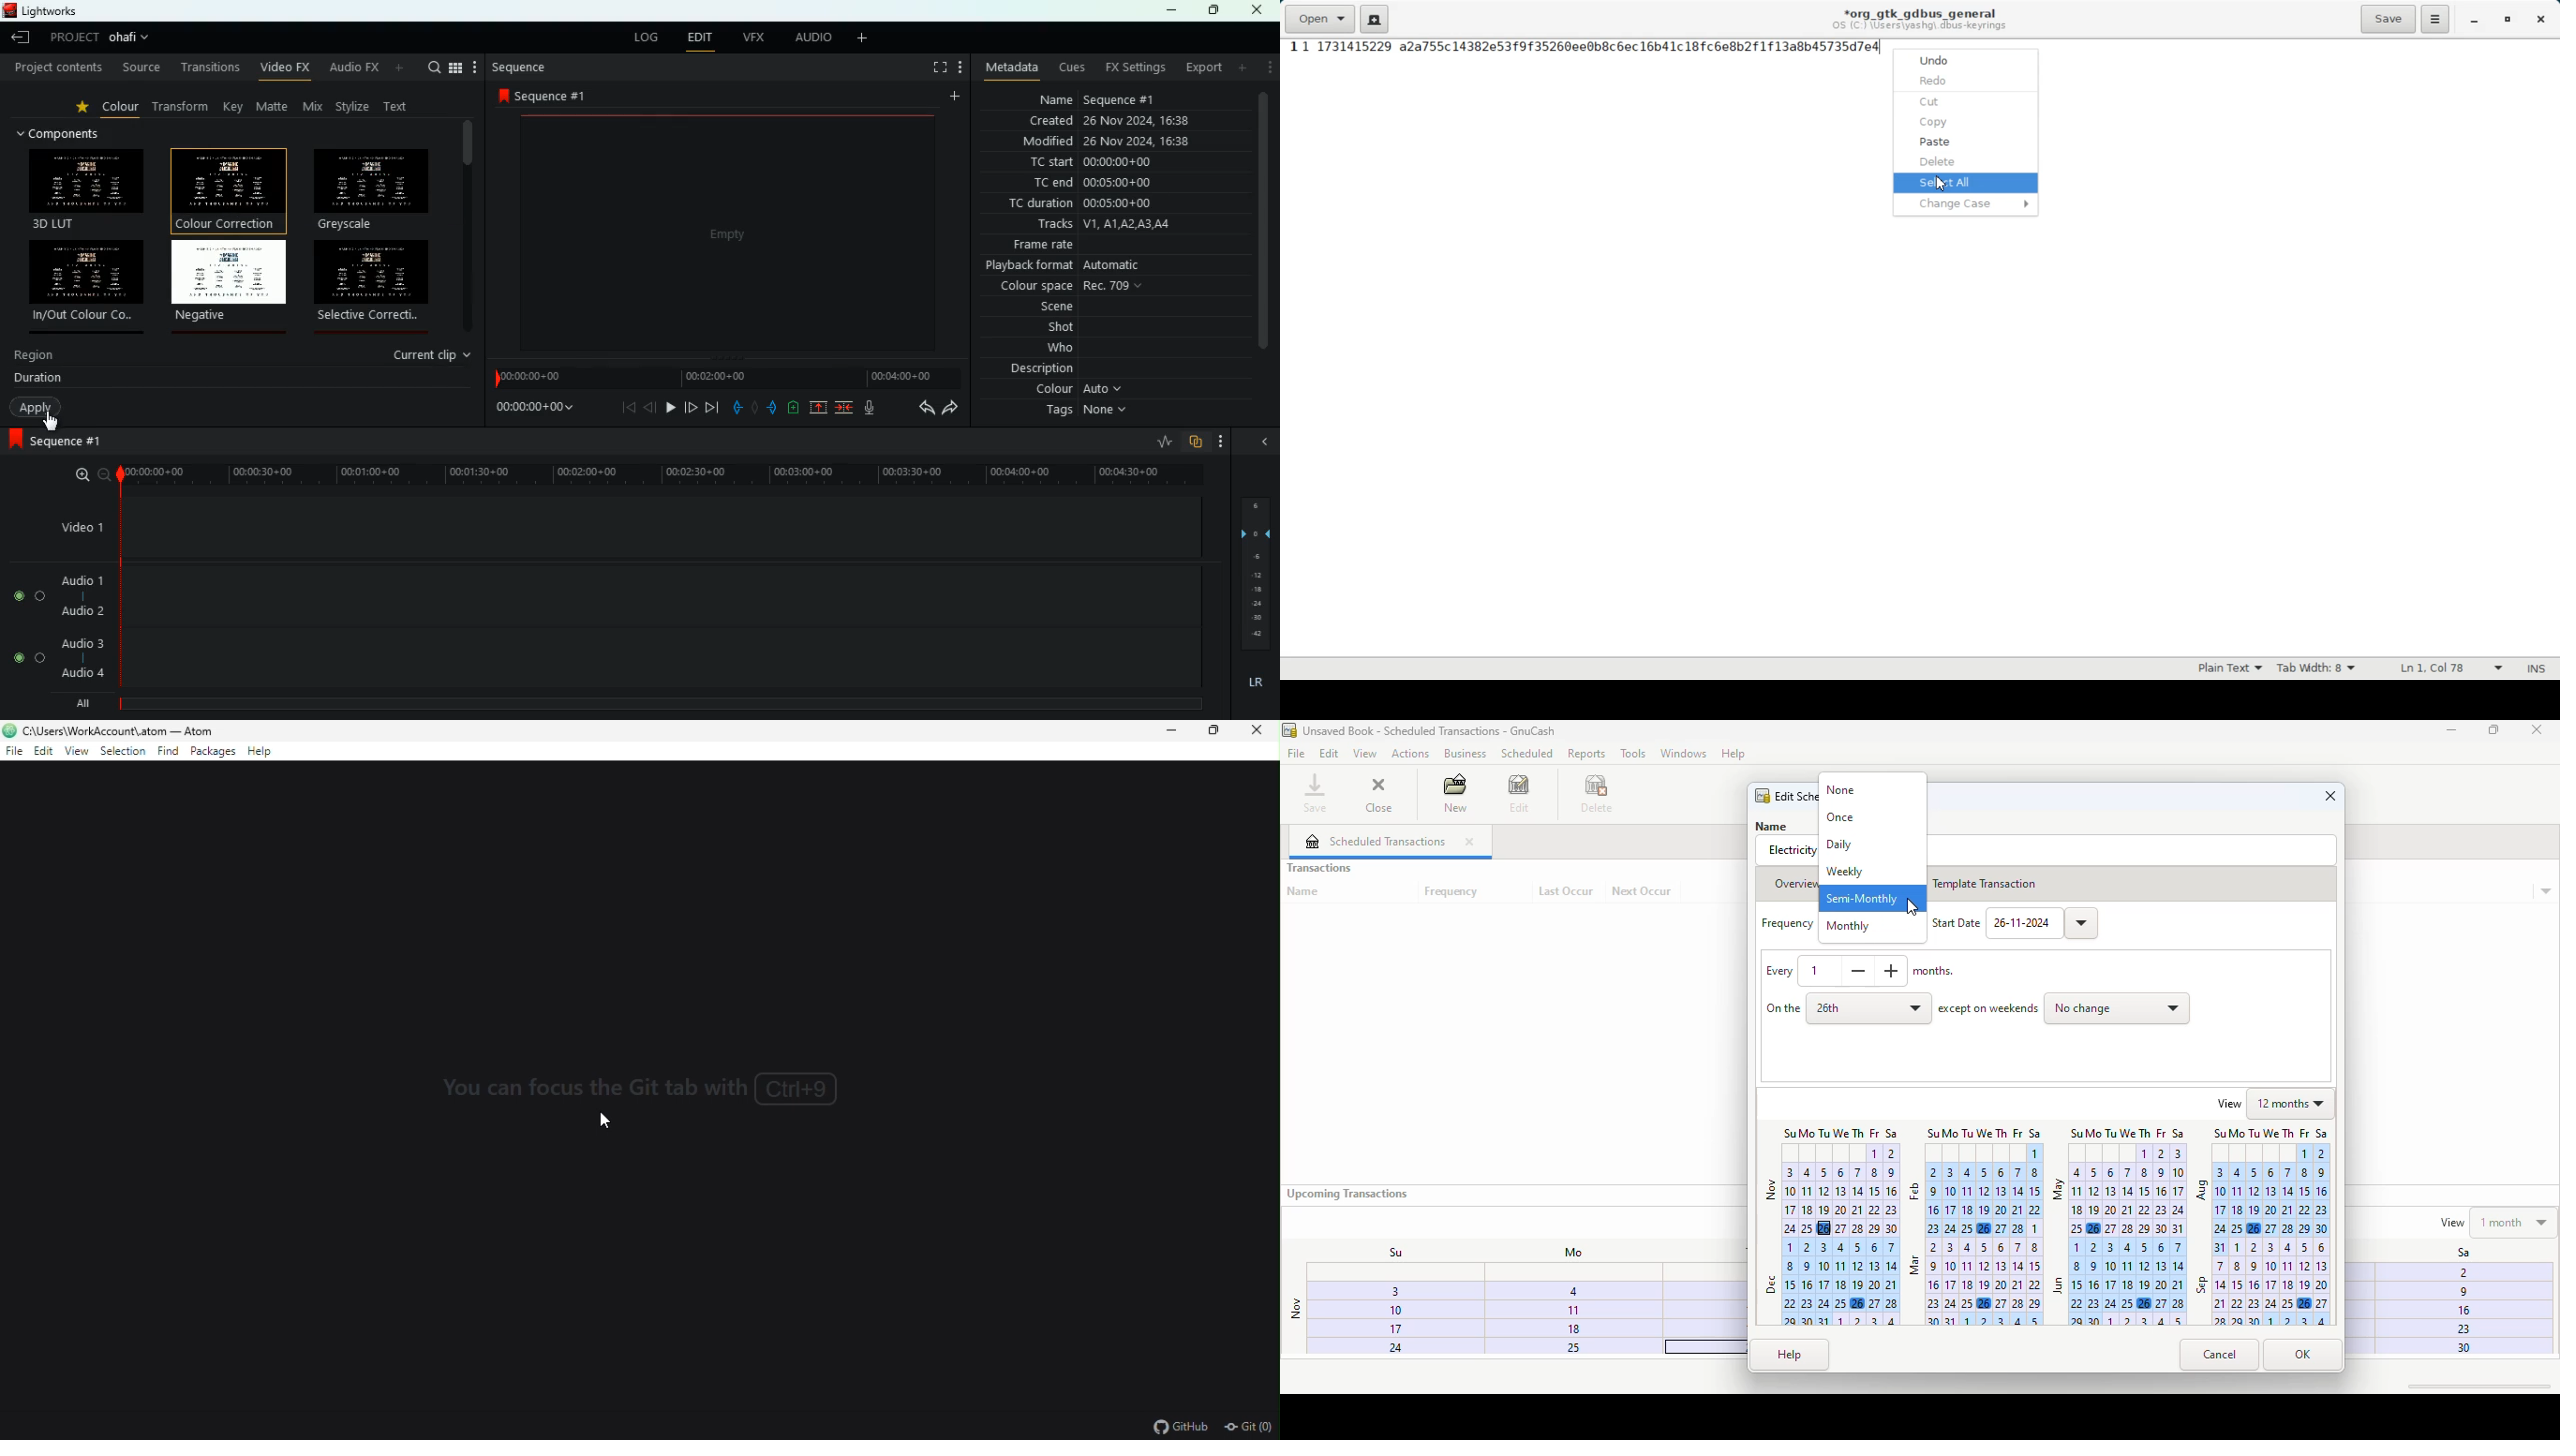 The image size is (2576, 1456). Describe the element at coordinates (2119, 1181) in the screenshot. I see `May calendar` at that location.